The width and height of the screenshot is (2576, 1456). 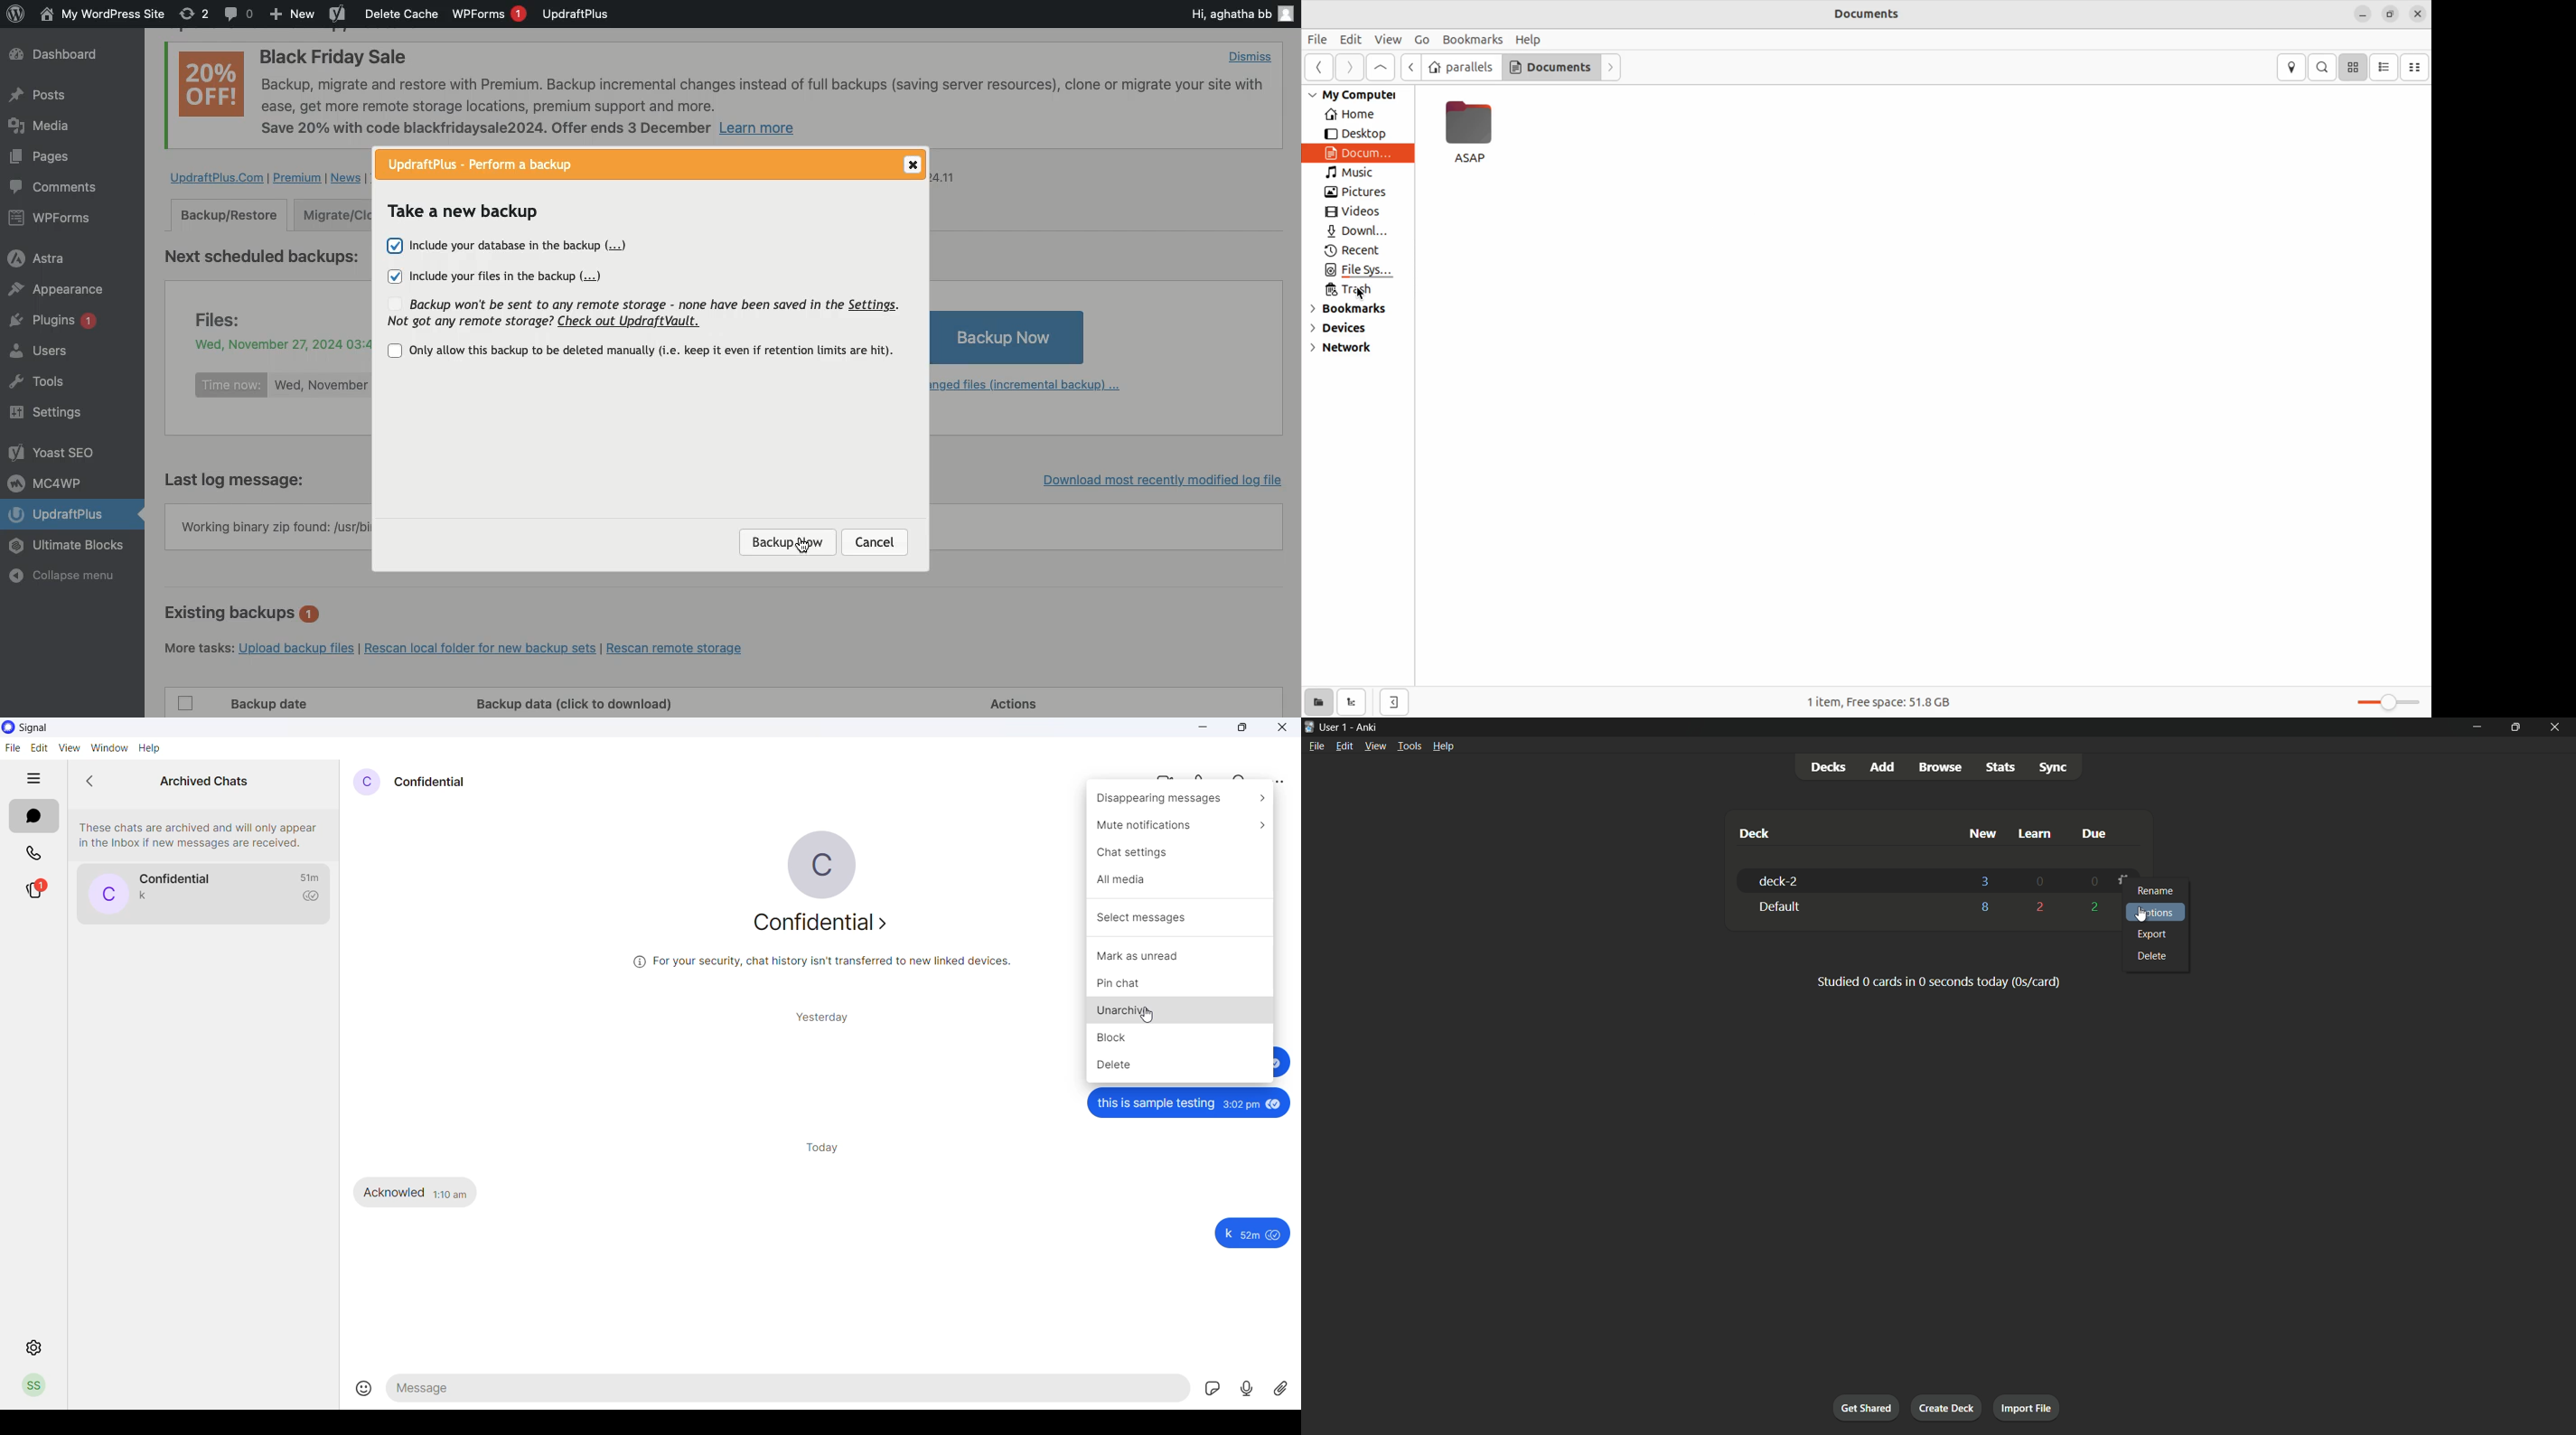 What do you see at coordinates (202, 777) in the screenshot?
I see `archived chats heading` at bounding box center [202, 777].